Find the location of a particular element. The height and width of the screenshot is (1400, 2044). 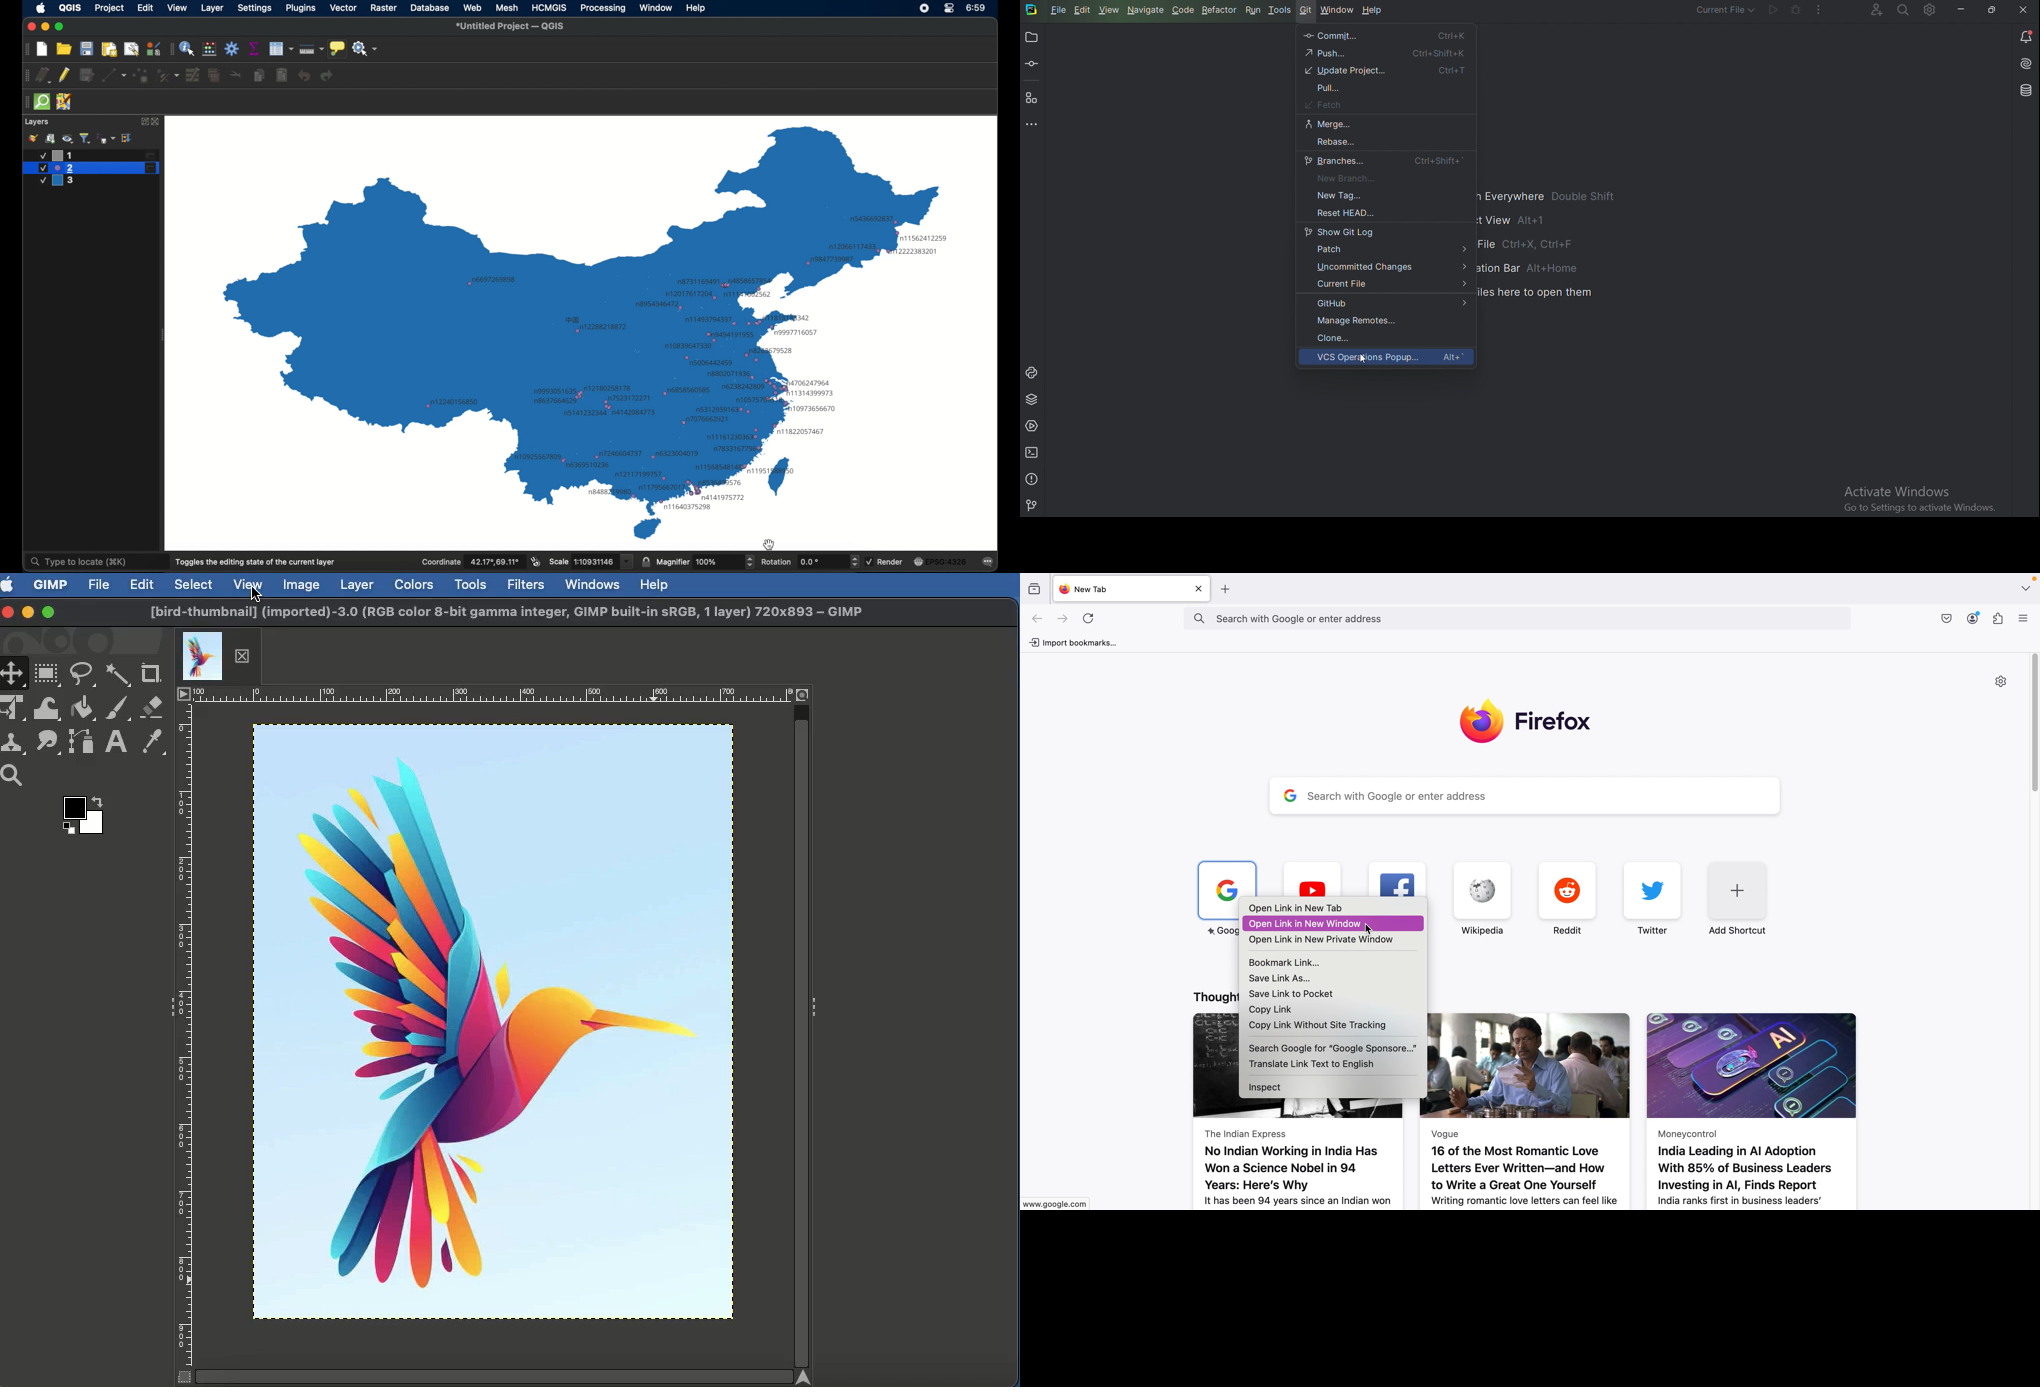

bookmark link is located at coordinates (1284, 963).